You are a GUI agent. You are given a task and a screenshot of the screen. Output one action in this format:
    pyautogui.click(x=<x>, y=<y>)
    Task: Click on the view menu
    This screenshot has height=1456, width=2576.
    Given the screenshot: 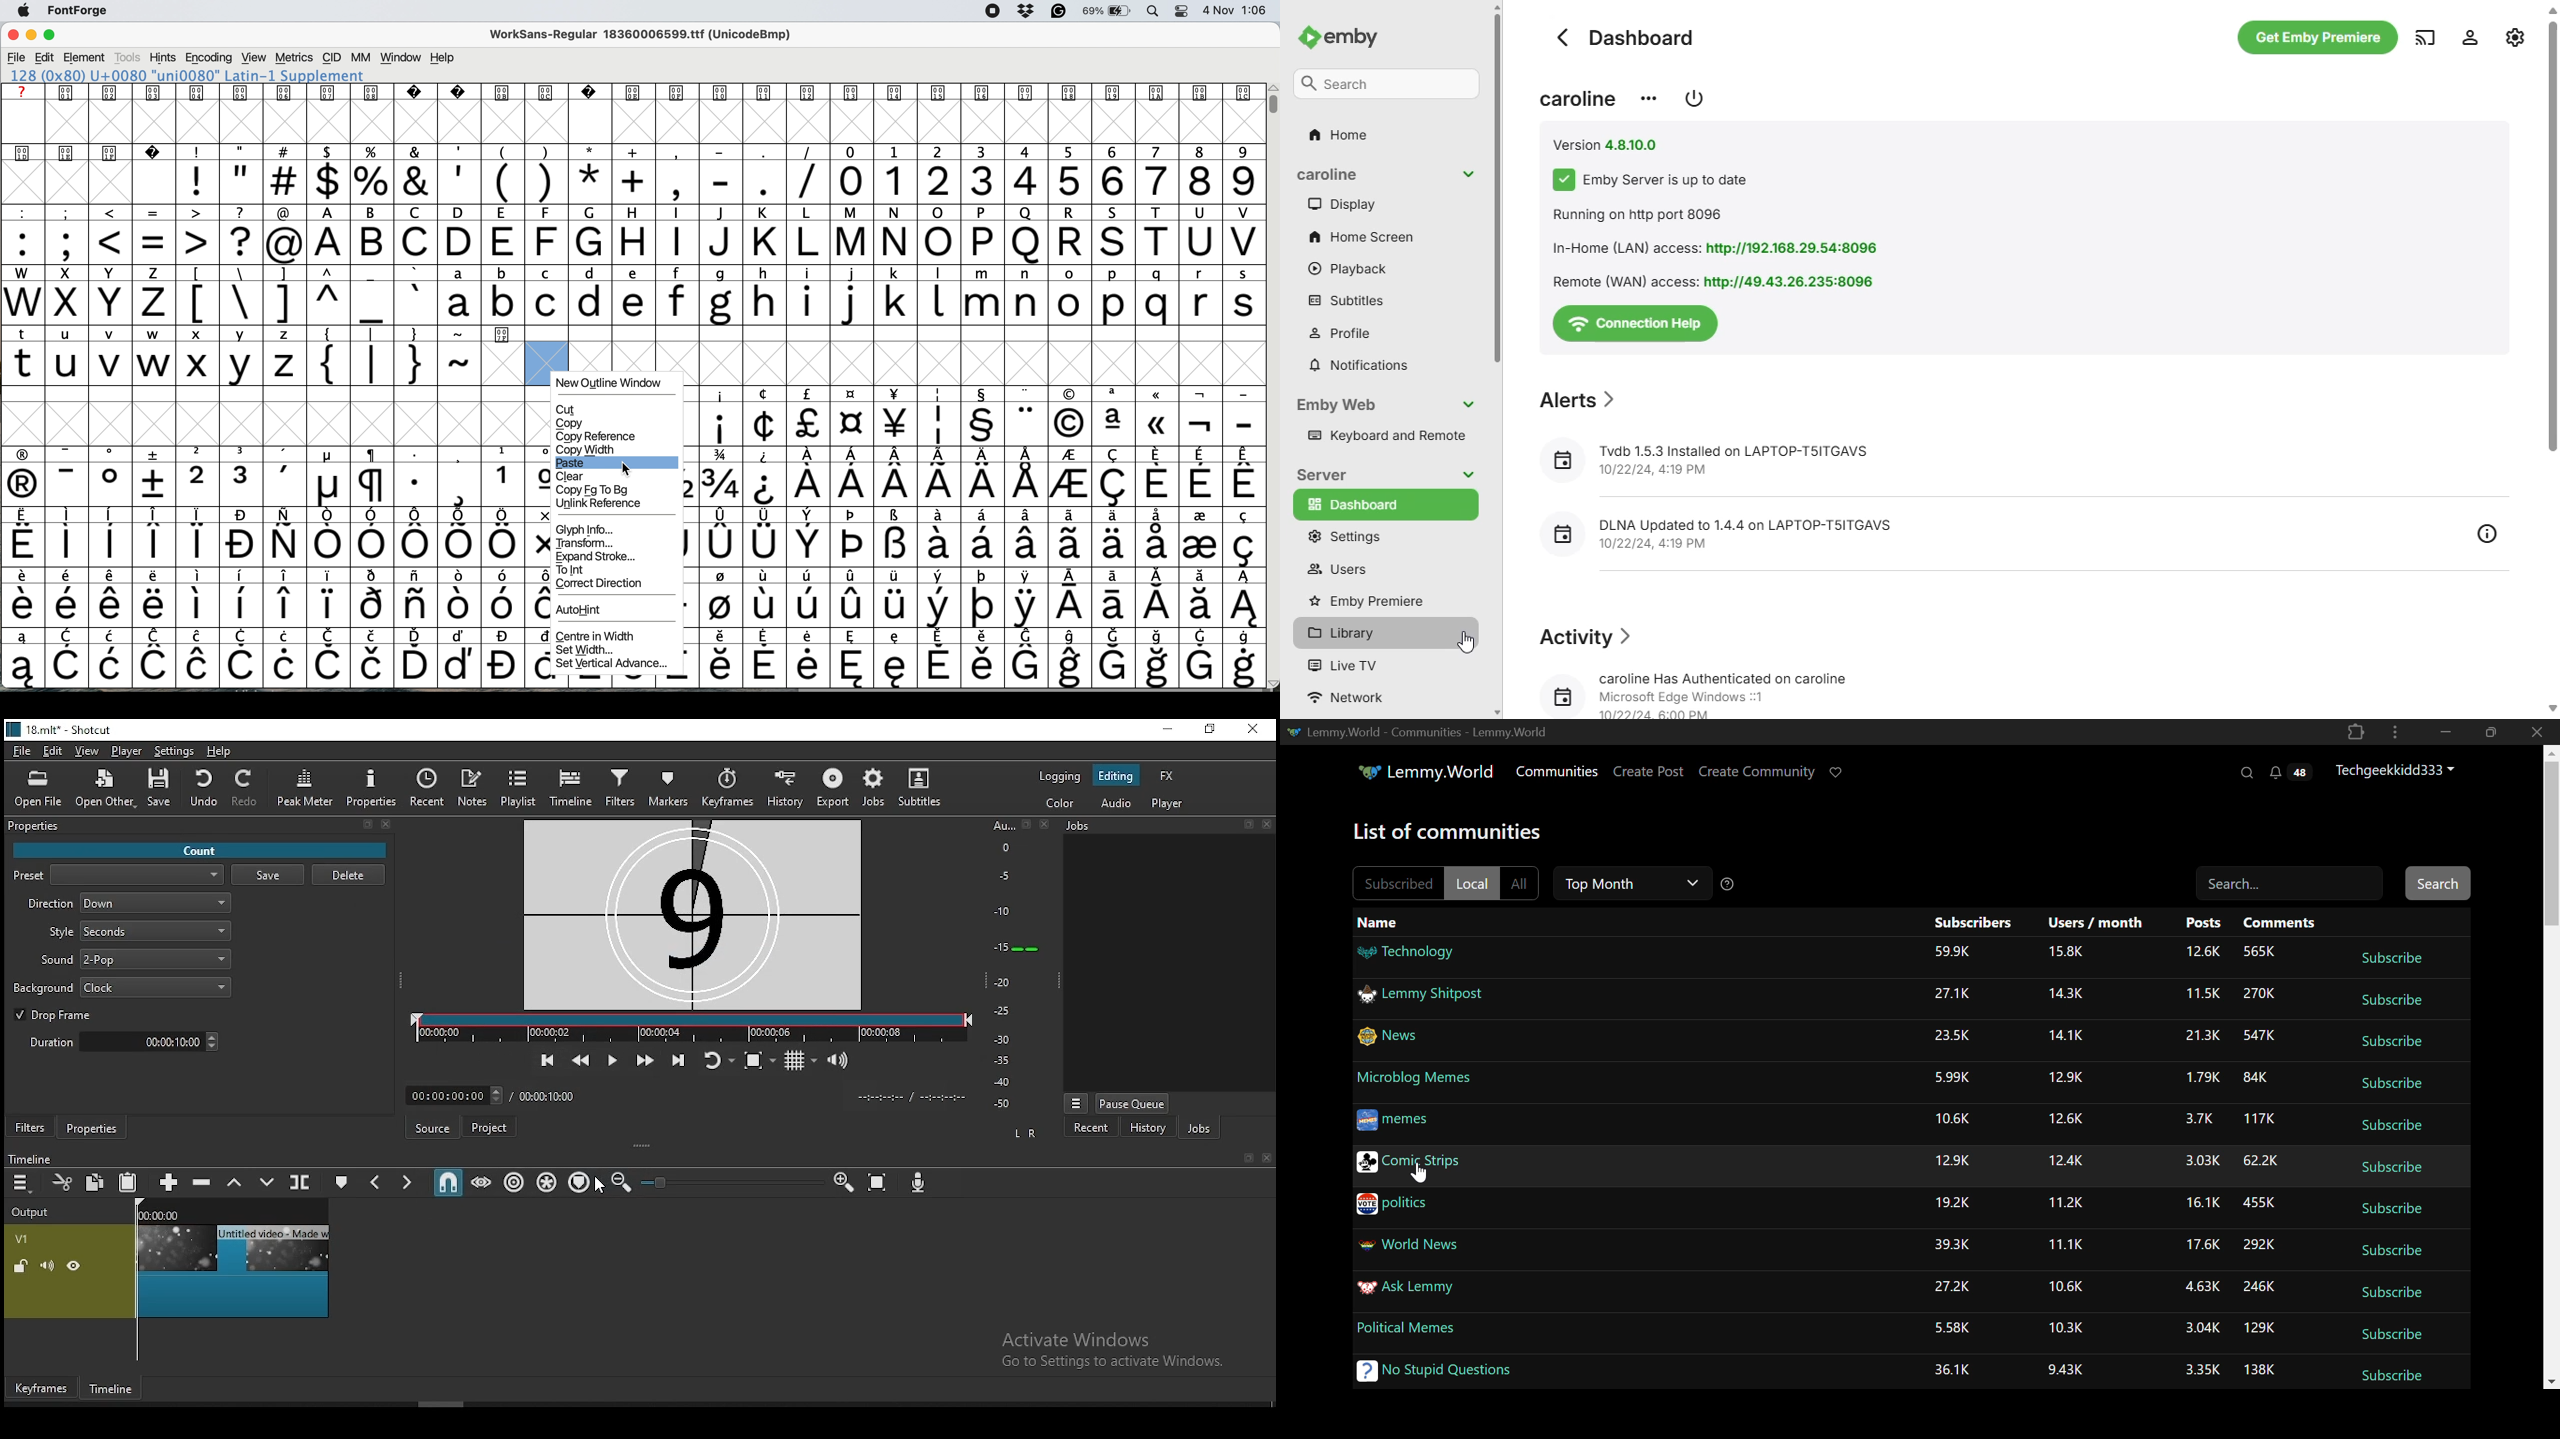 What is the action you would take?
    pyautogui.click(x=1075, y=1100)
    